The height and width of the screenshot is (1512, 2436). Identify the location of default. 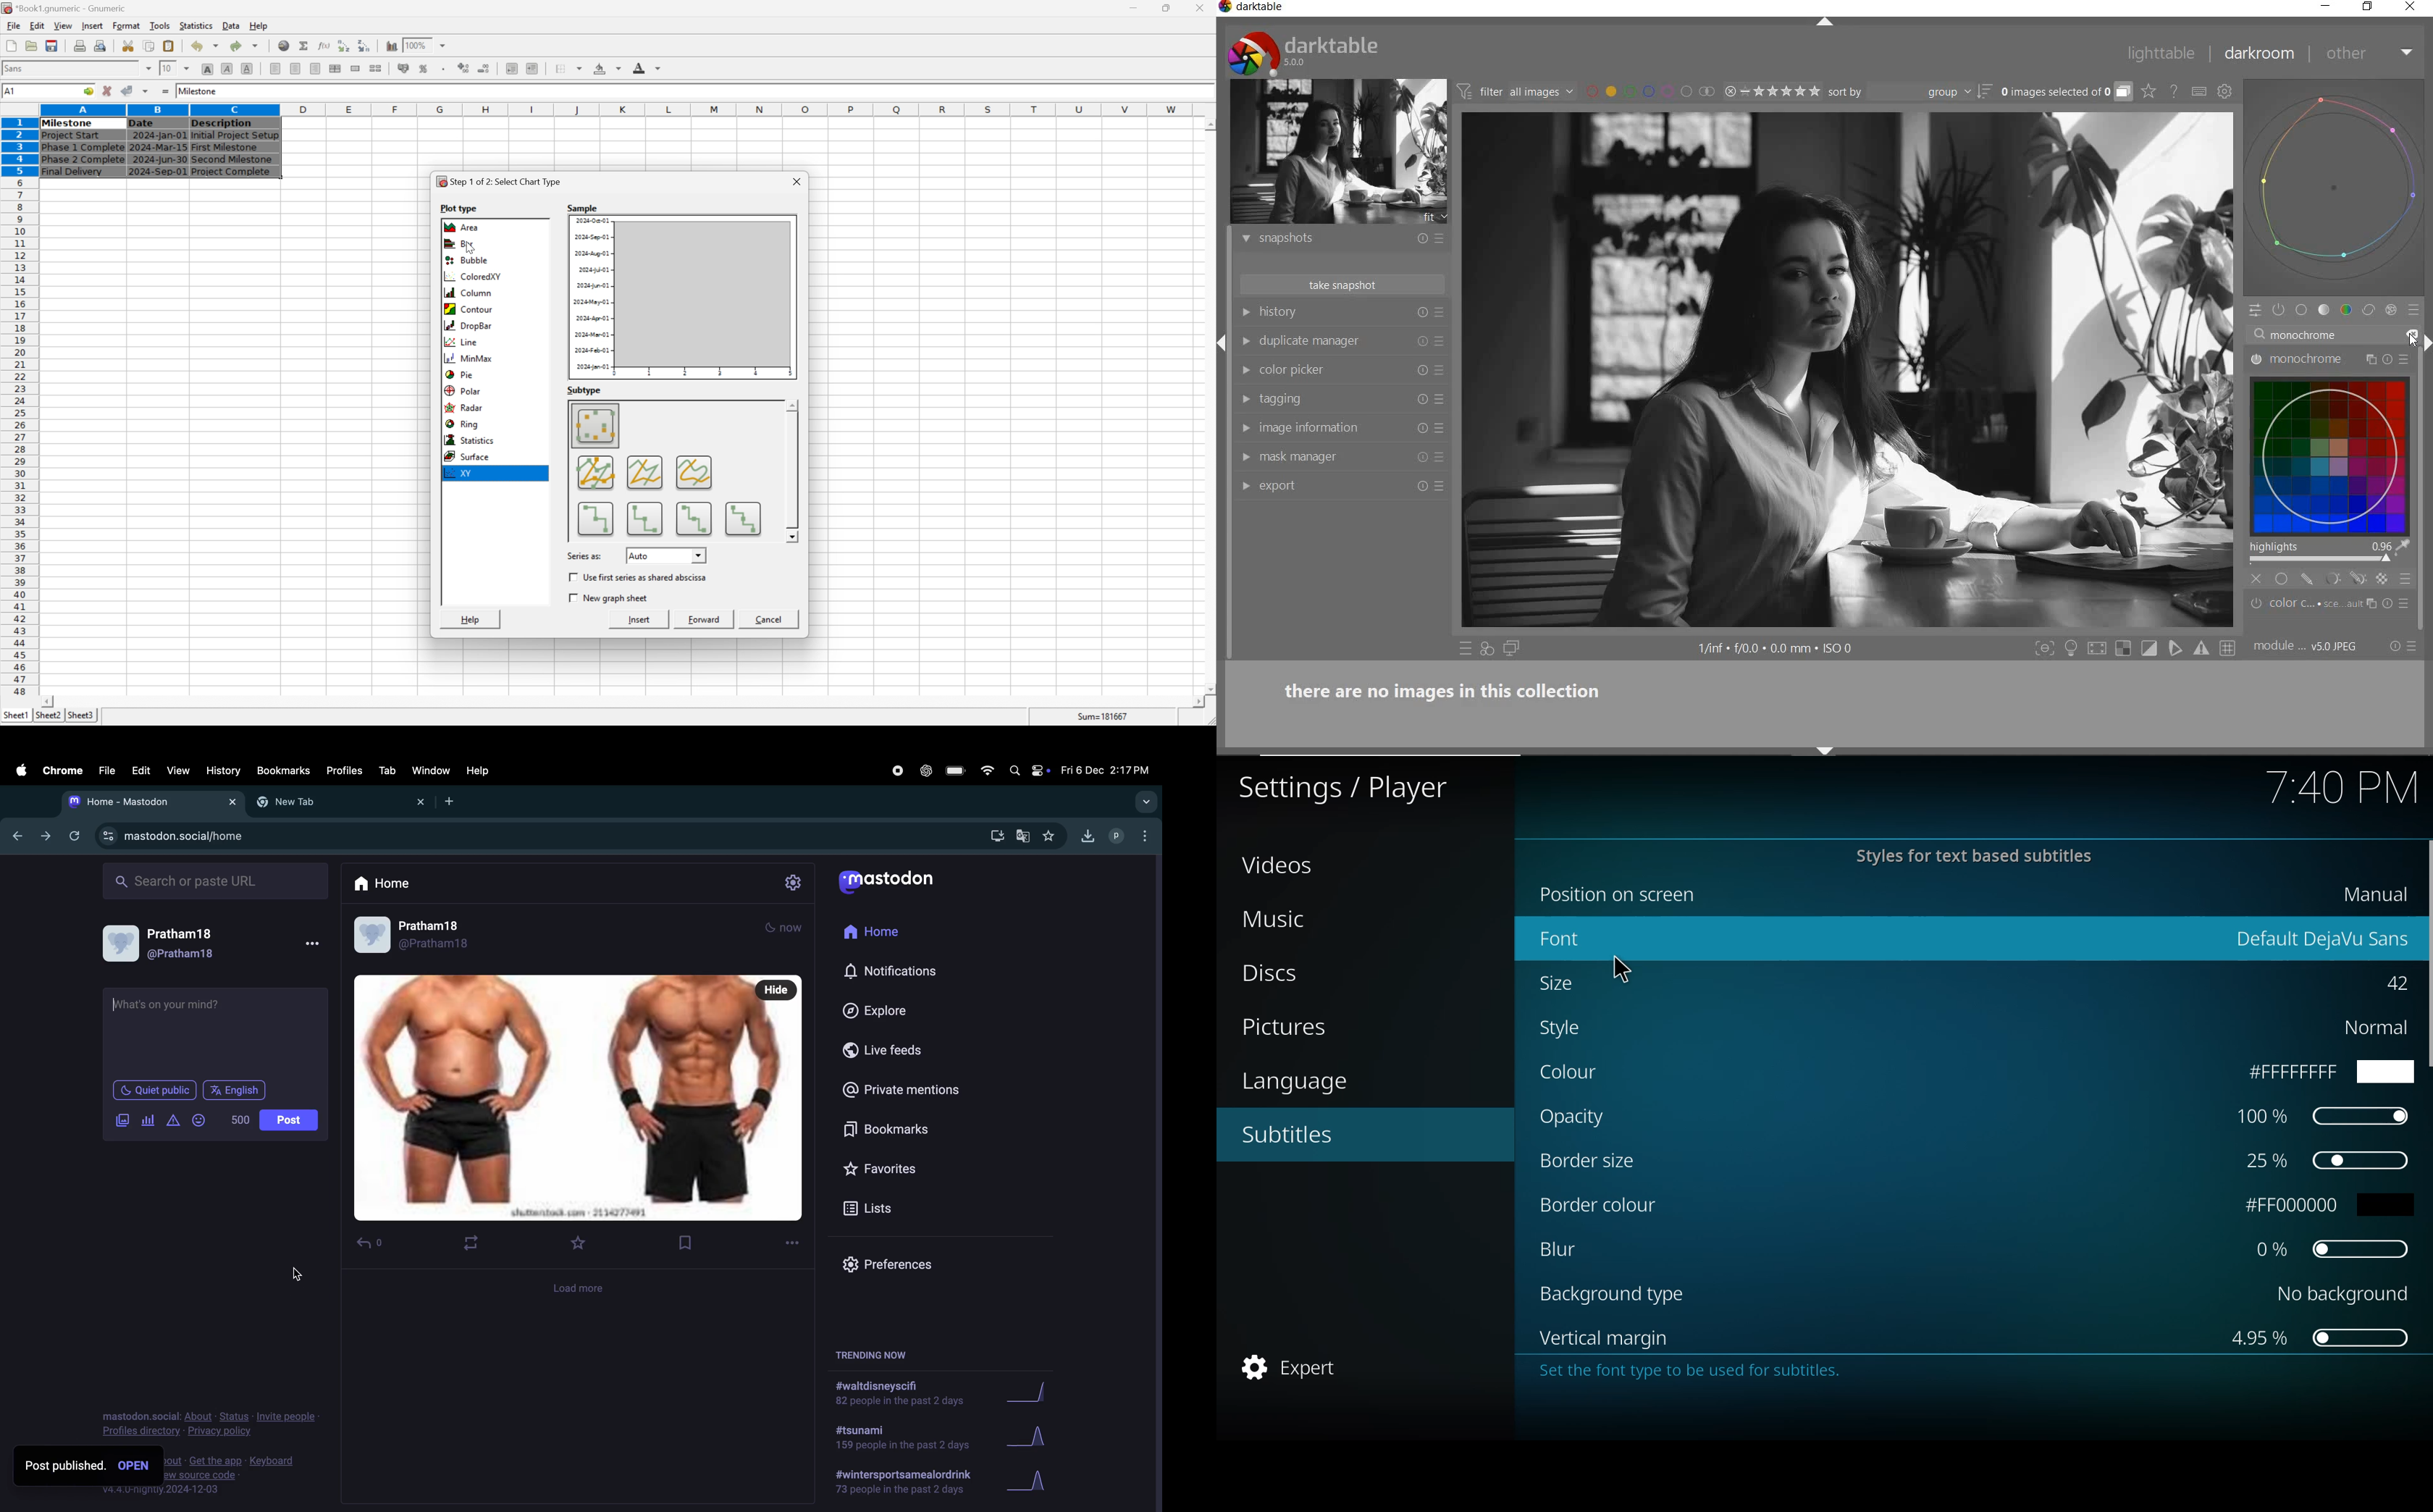
(2321, 936).